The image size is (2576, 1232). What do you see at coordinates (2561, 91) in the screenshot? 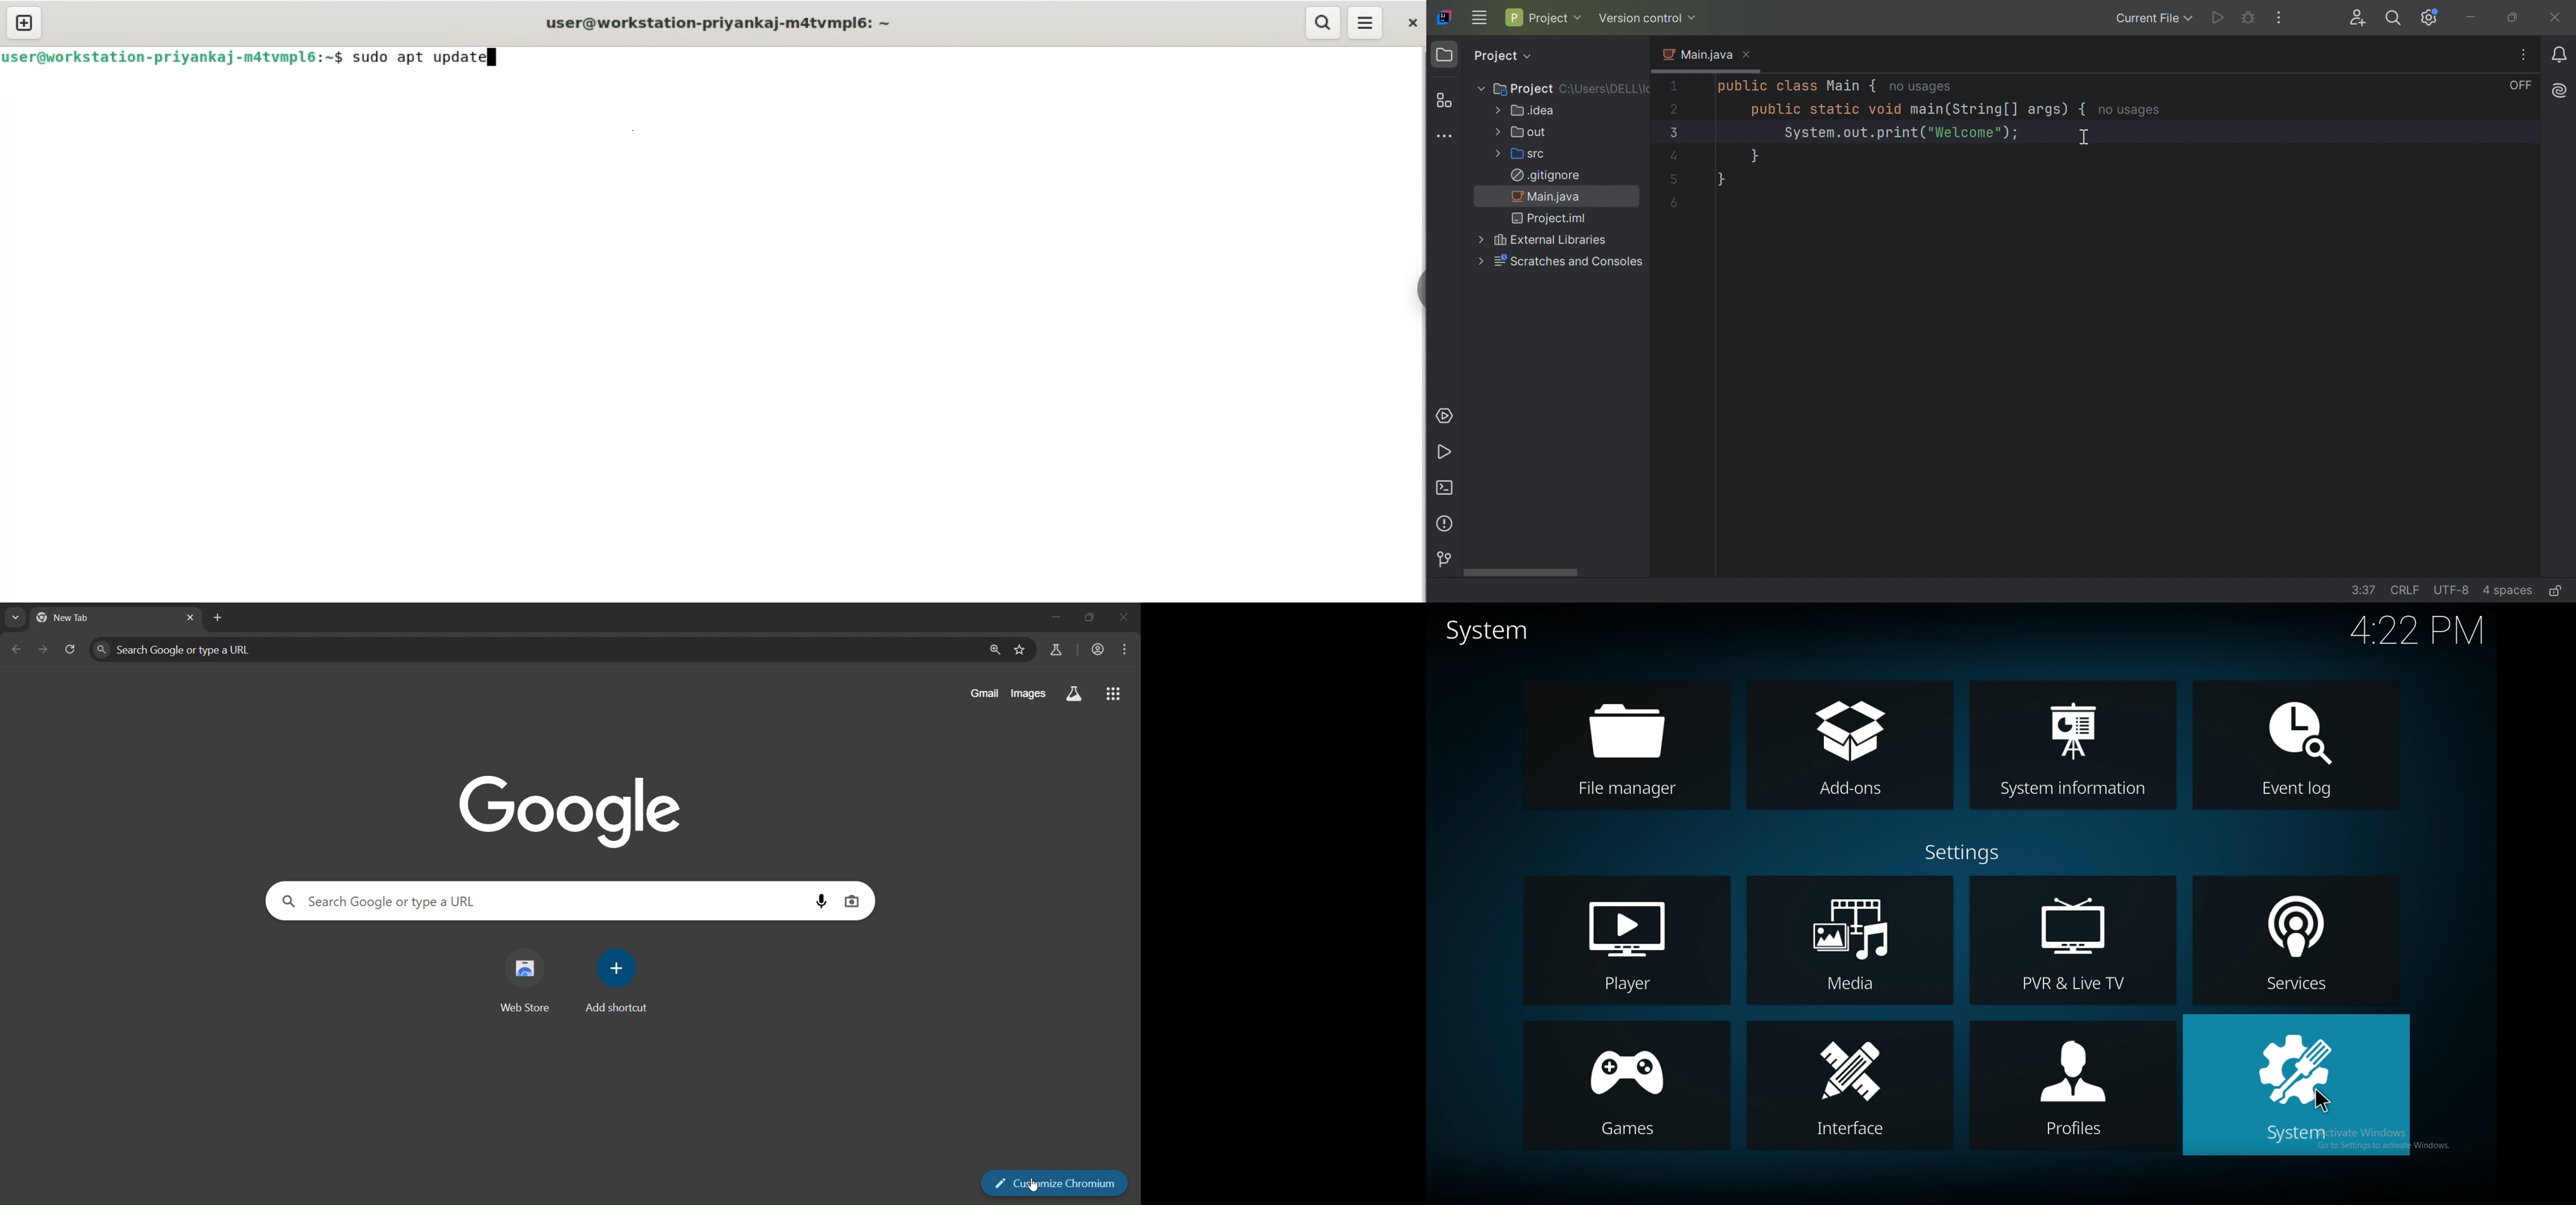
I see `AI Assistance` at bounding box center [2561, 91].